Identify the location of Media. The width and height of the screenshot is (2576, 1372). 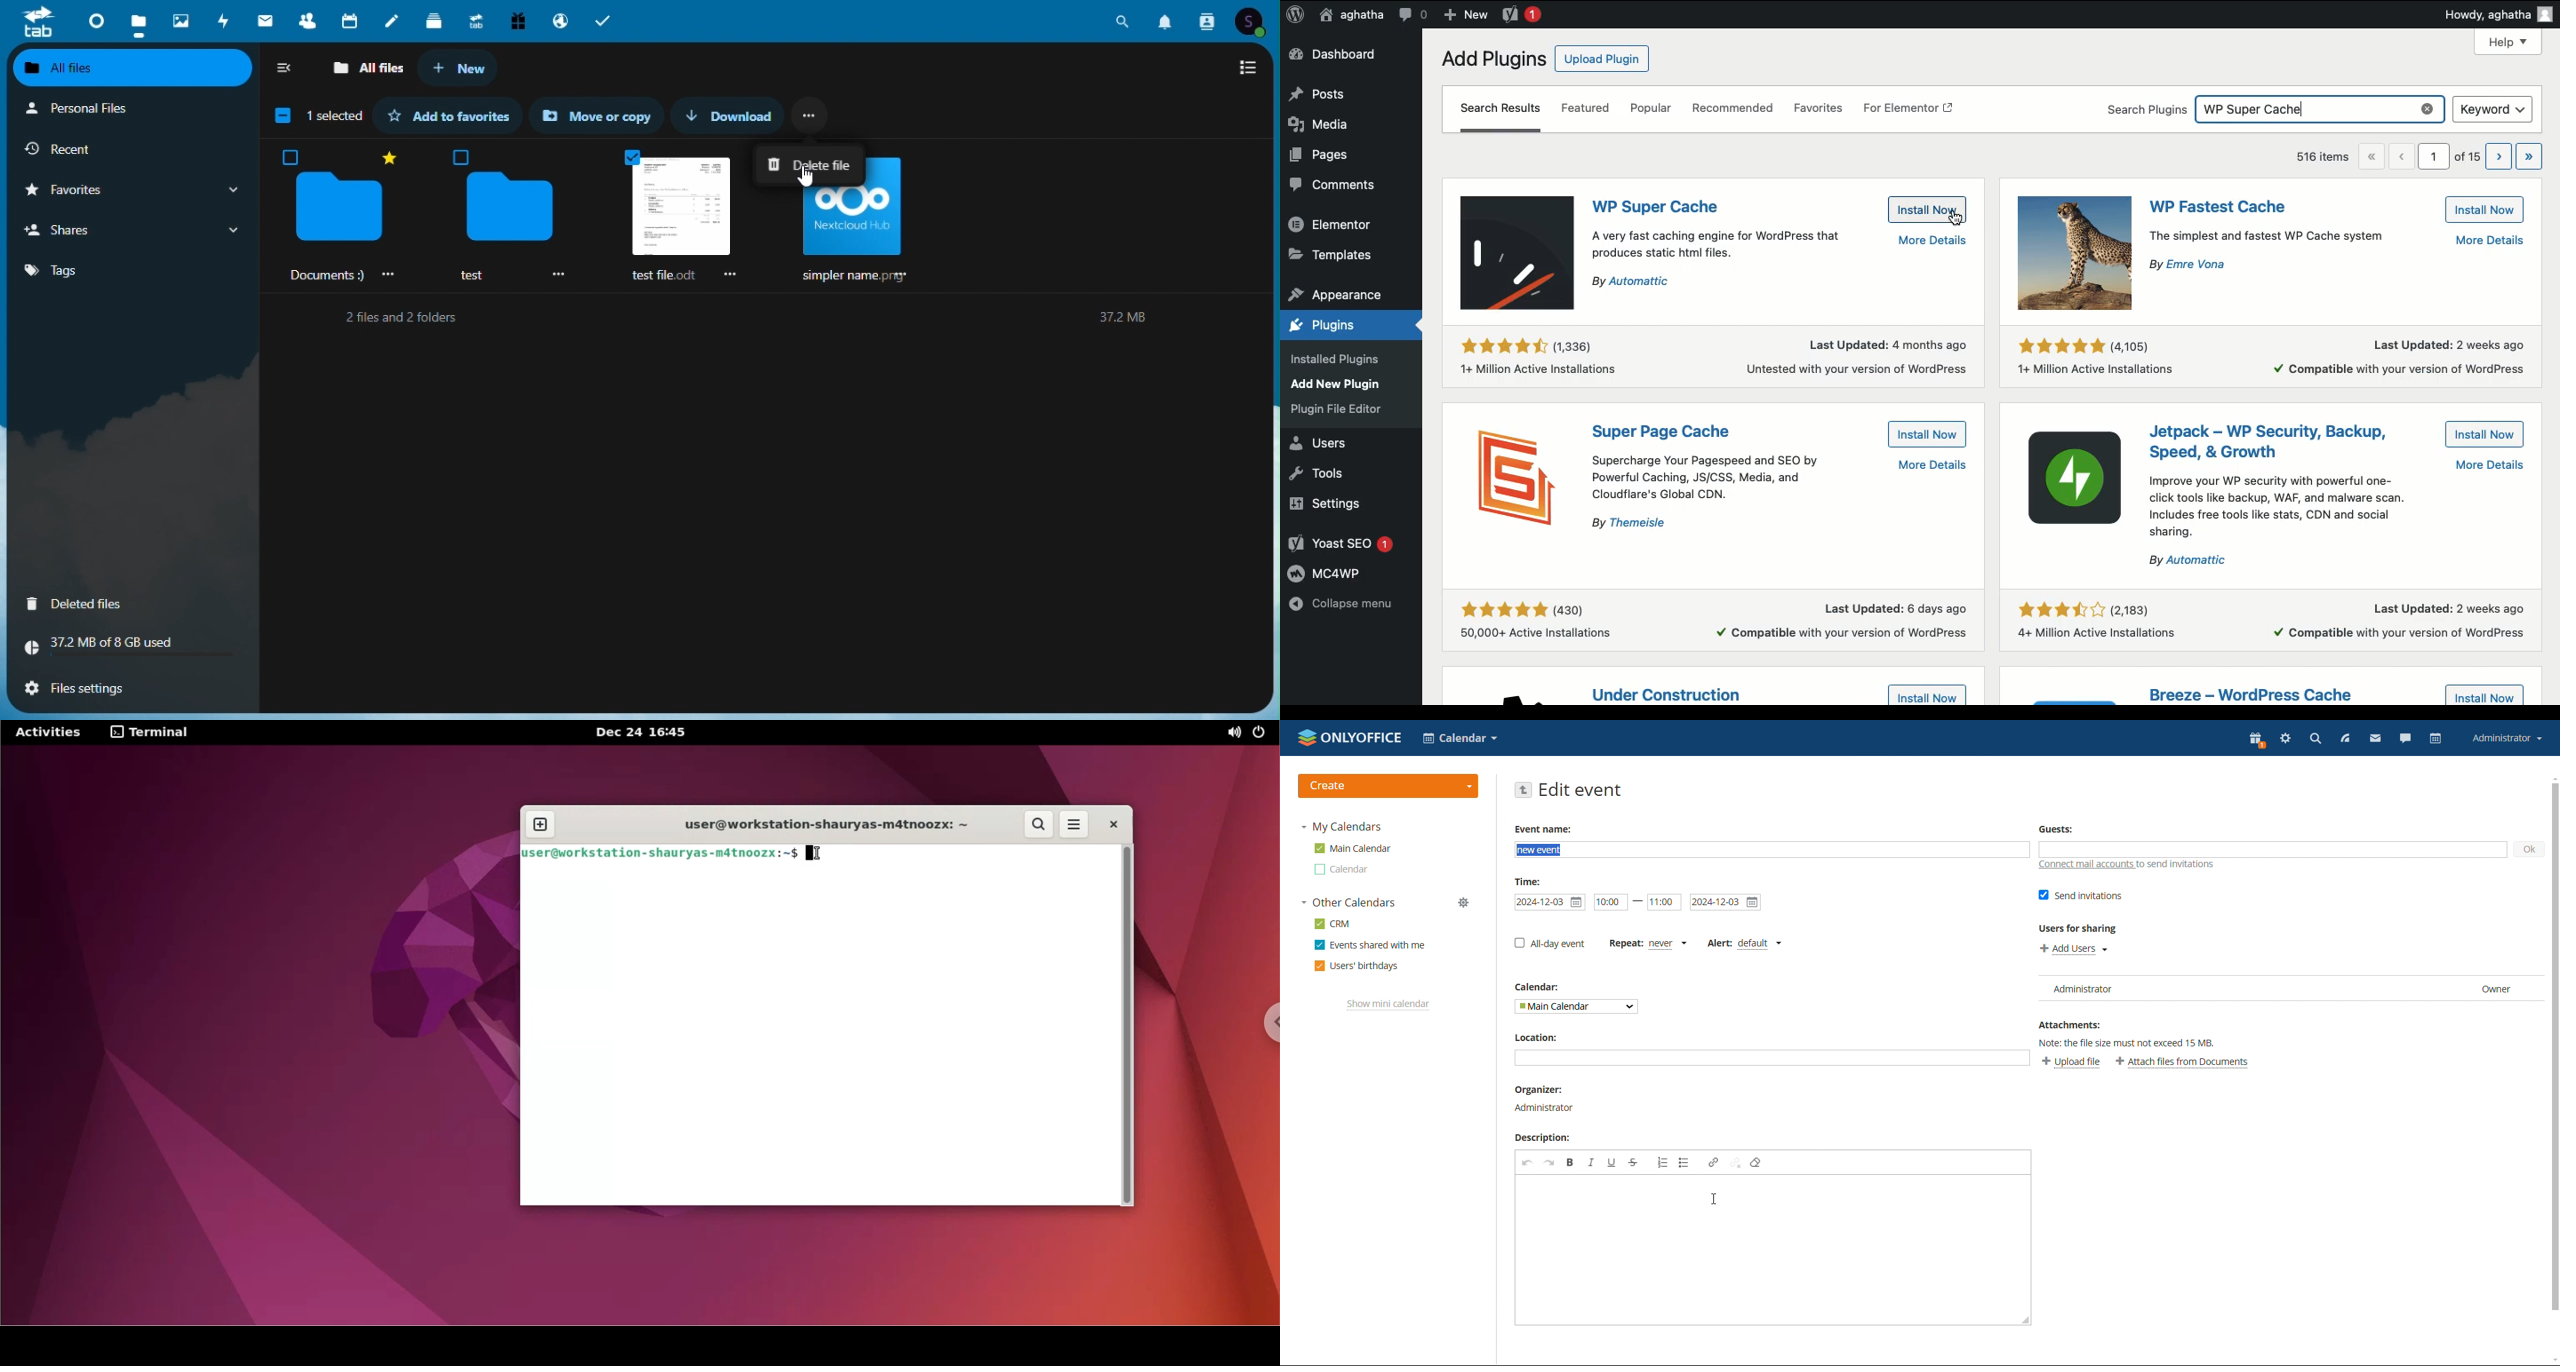
(1320, 122).